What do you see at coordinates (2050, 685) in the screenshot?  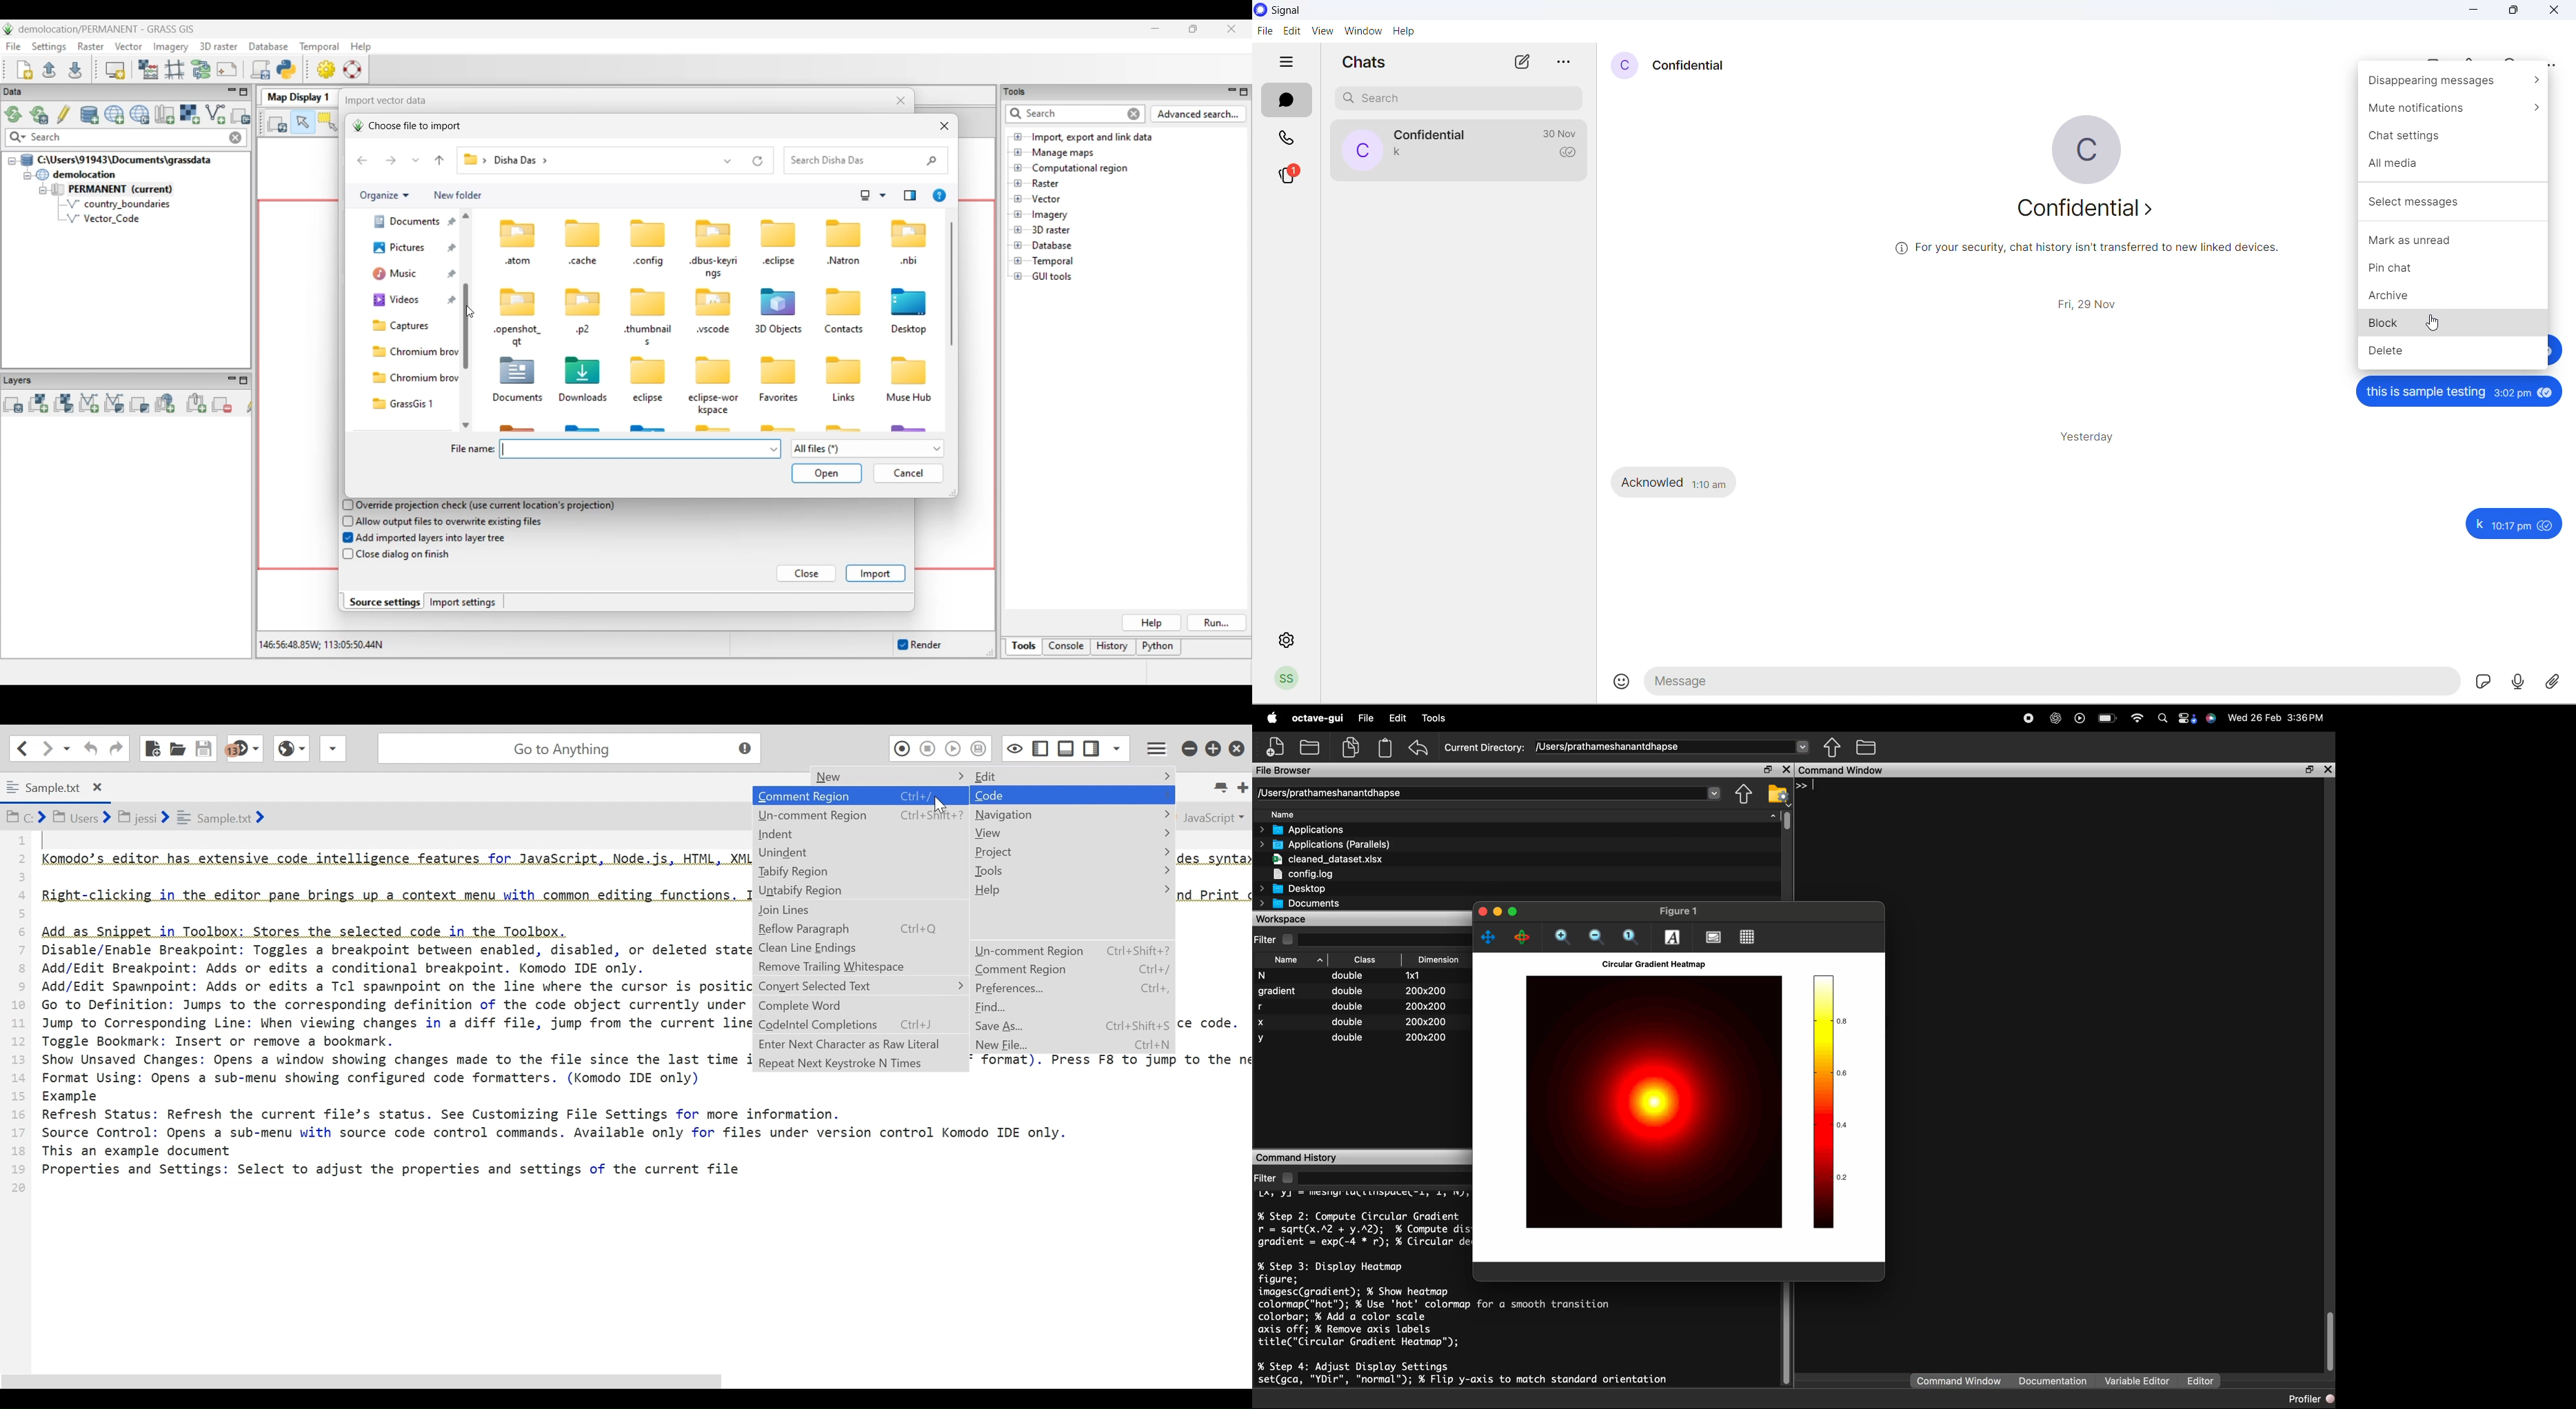 I see `message text area` at bounding box center [2050, 685].